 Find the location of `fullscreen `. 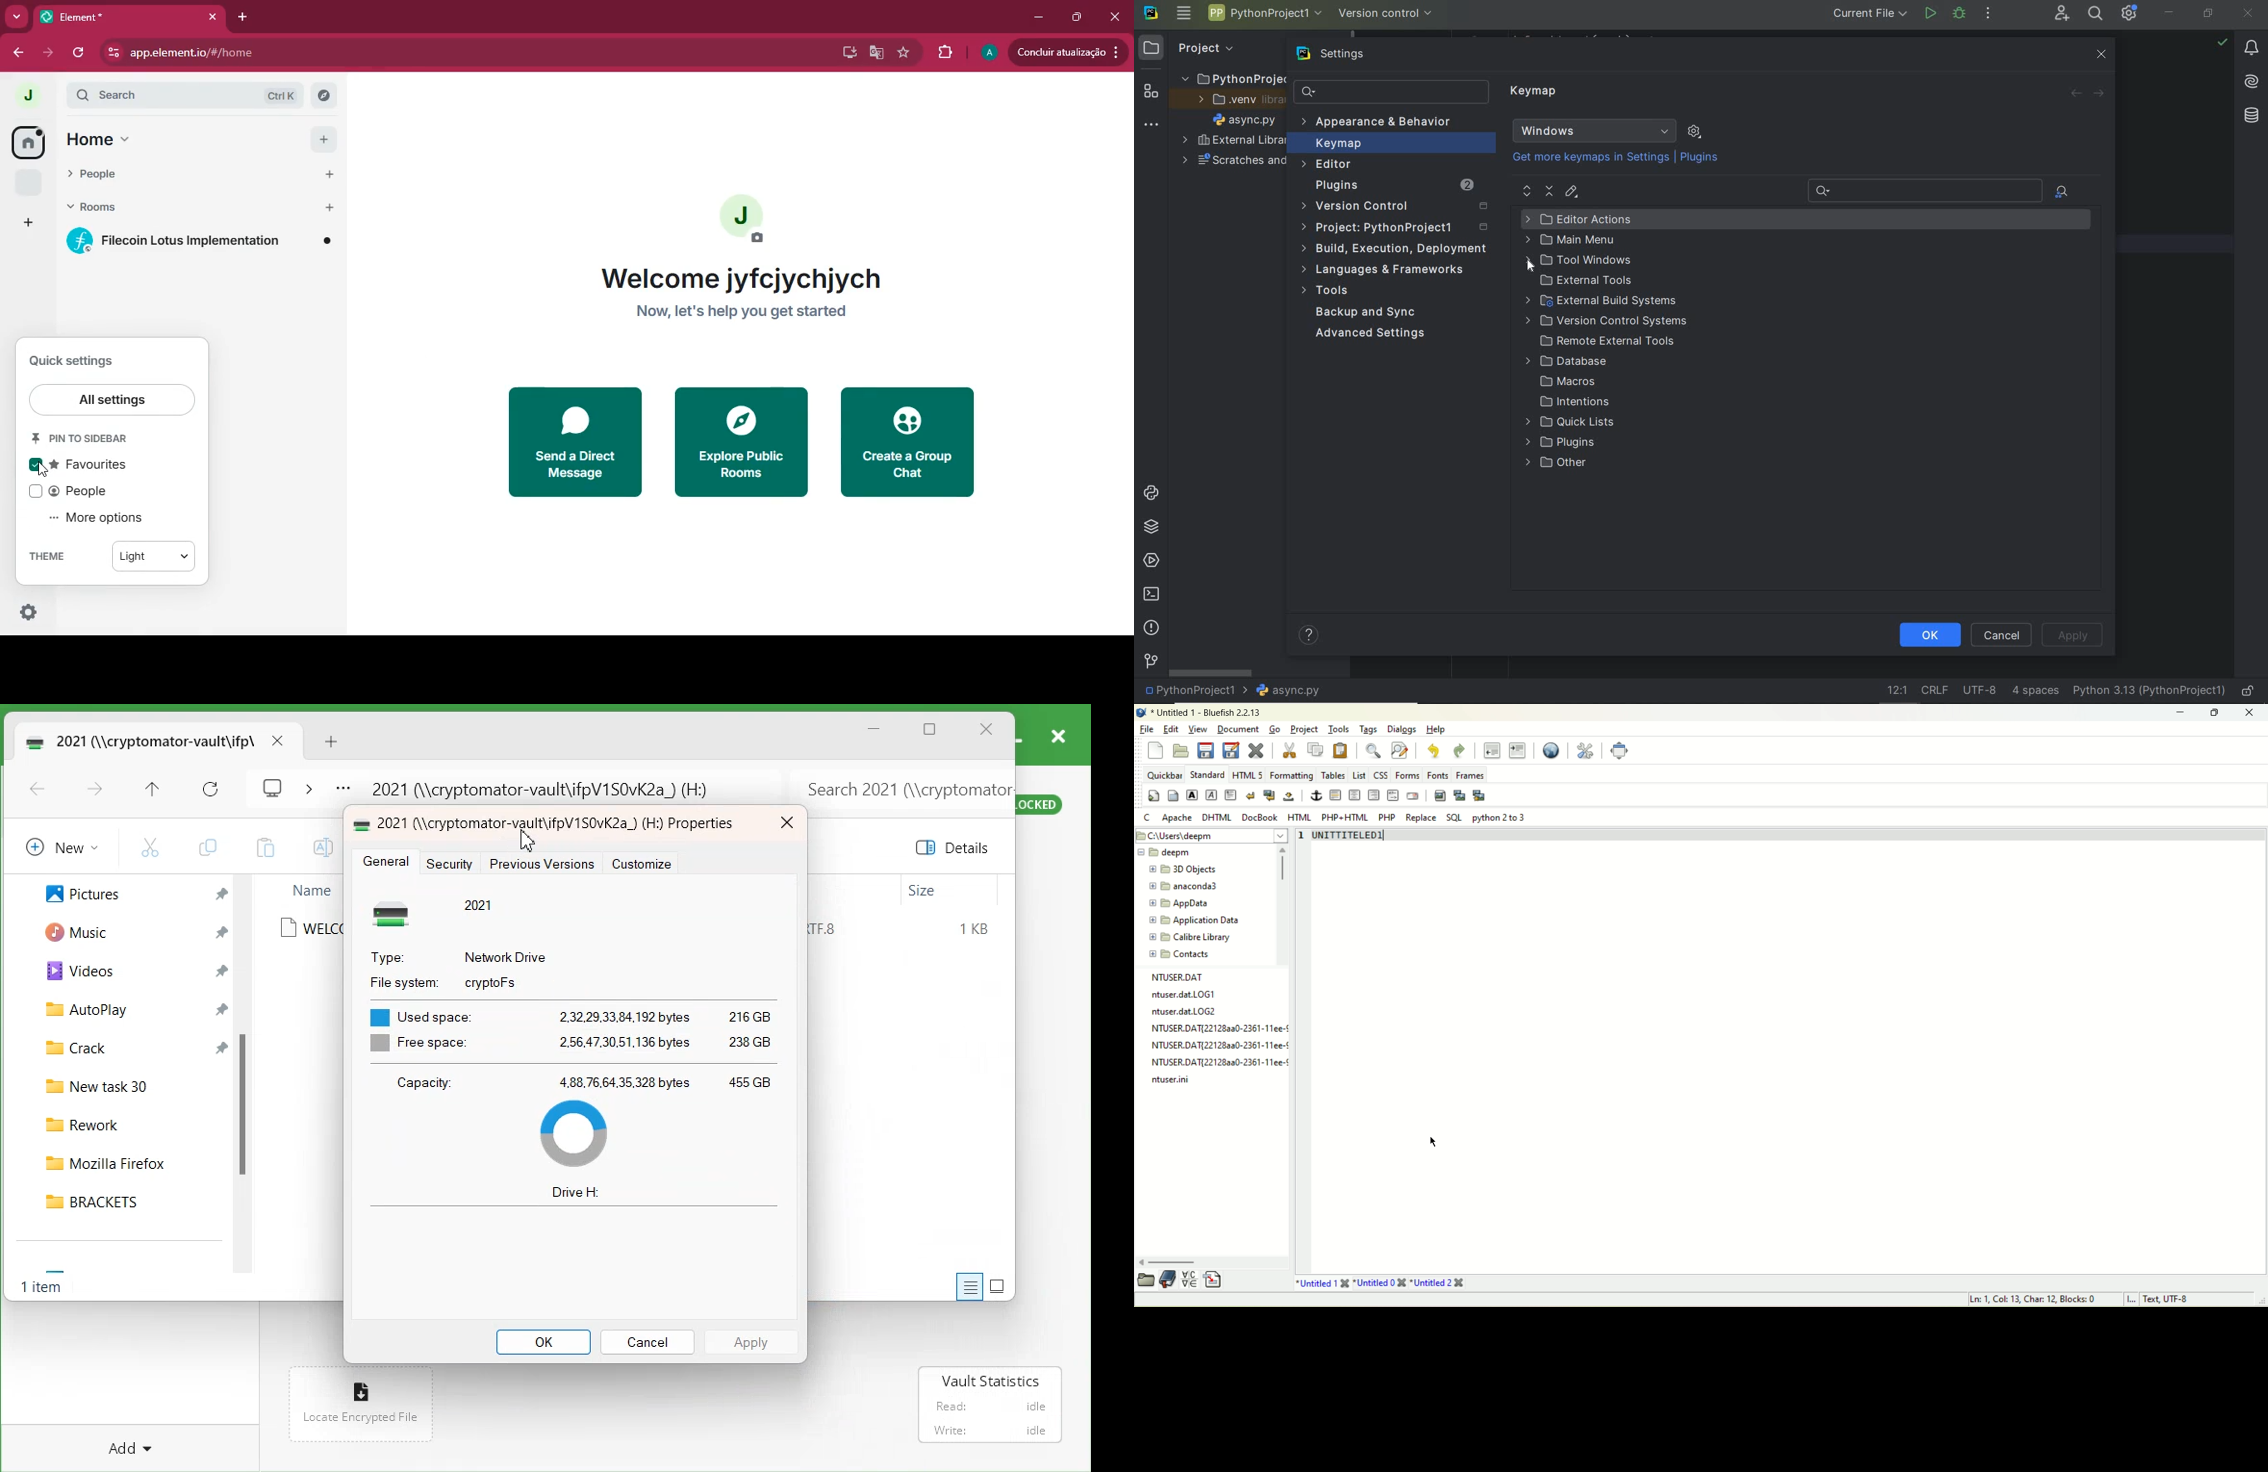

fullscreen  is located at coordinates (1621, 750).